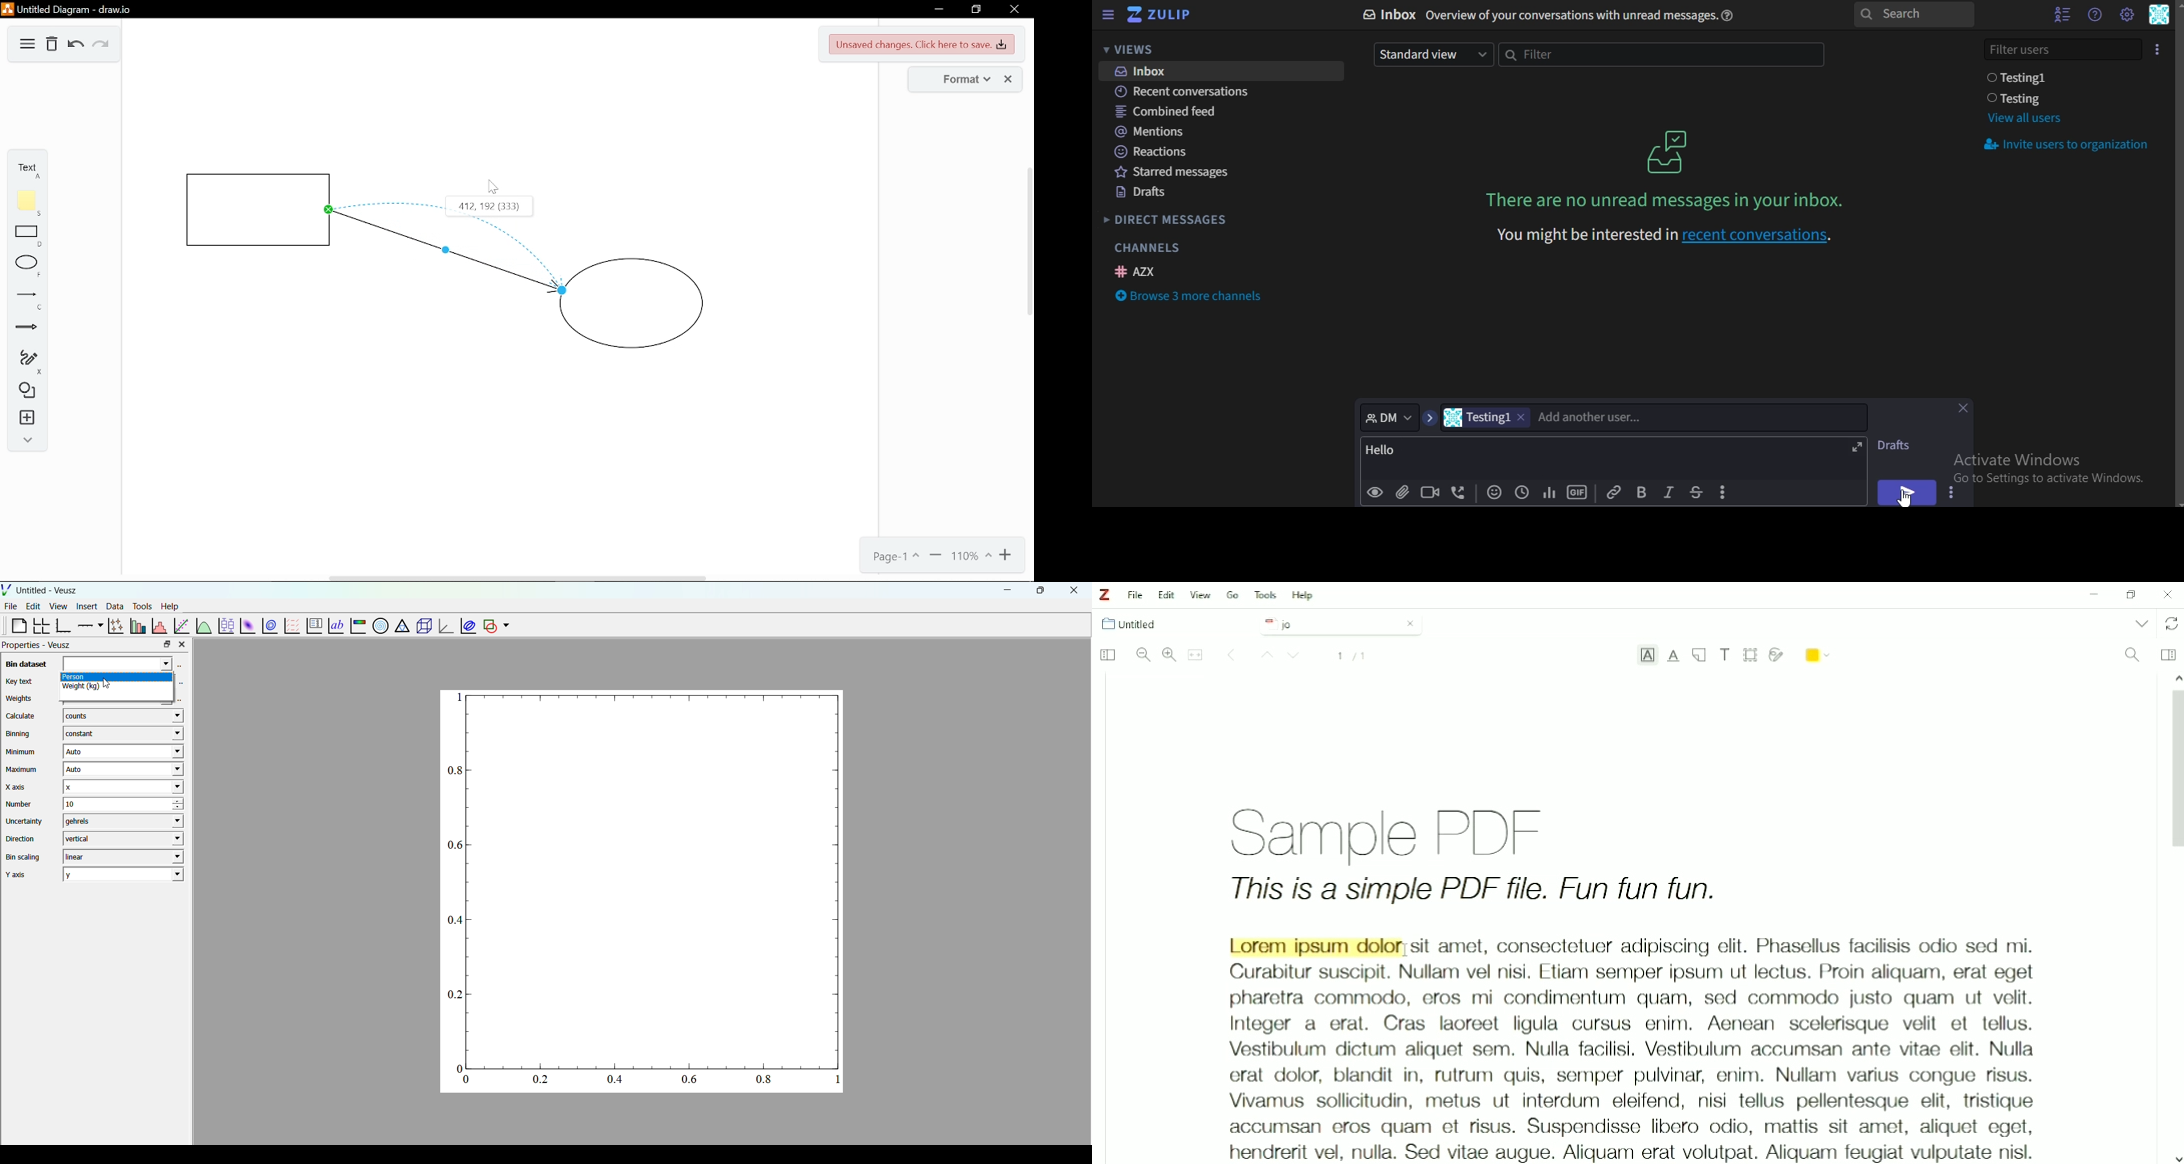 This screenshot has width=2184, height=1176. I want to click on Diagram, so click(25, 45).